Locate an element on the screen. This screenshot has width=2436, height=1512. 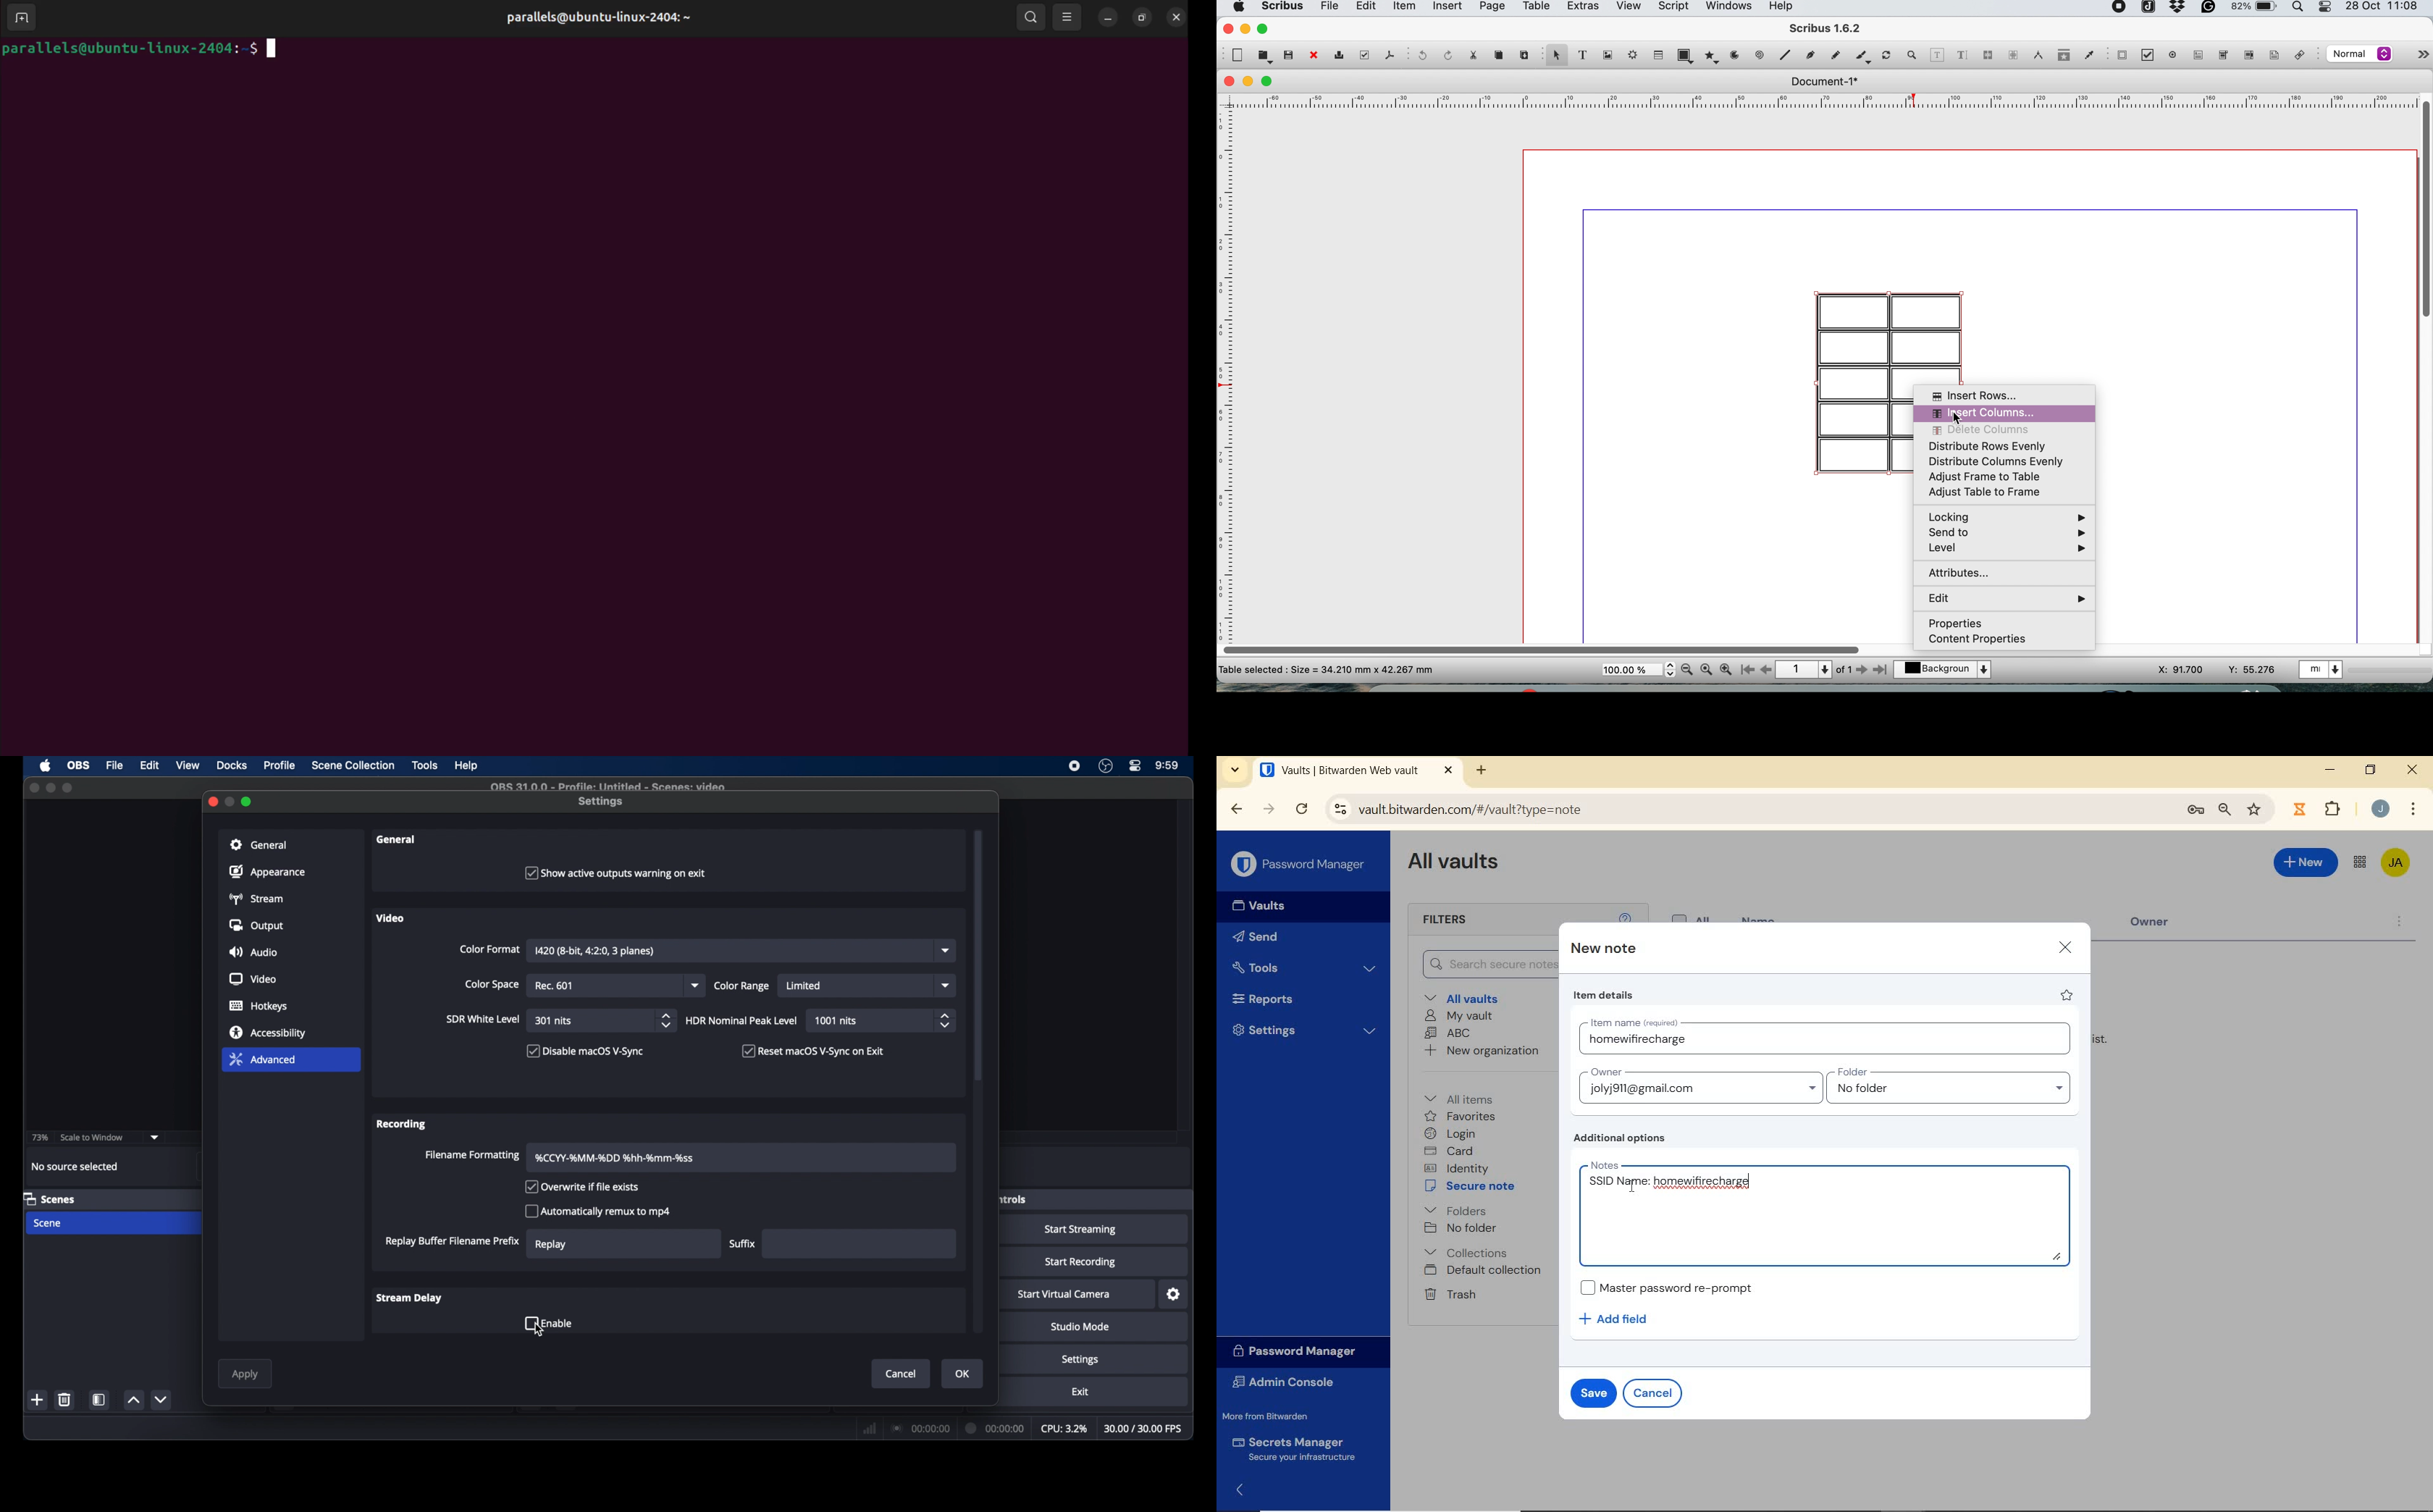
maximize is located at coordinates (248, 802).